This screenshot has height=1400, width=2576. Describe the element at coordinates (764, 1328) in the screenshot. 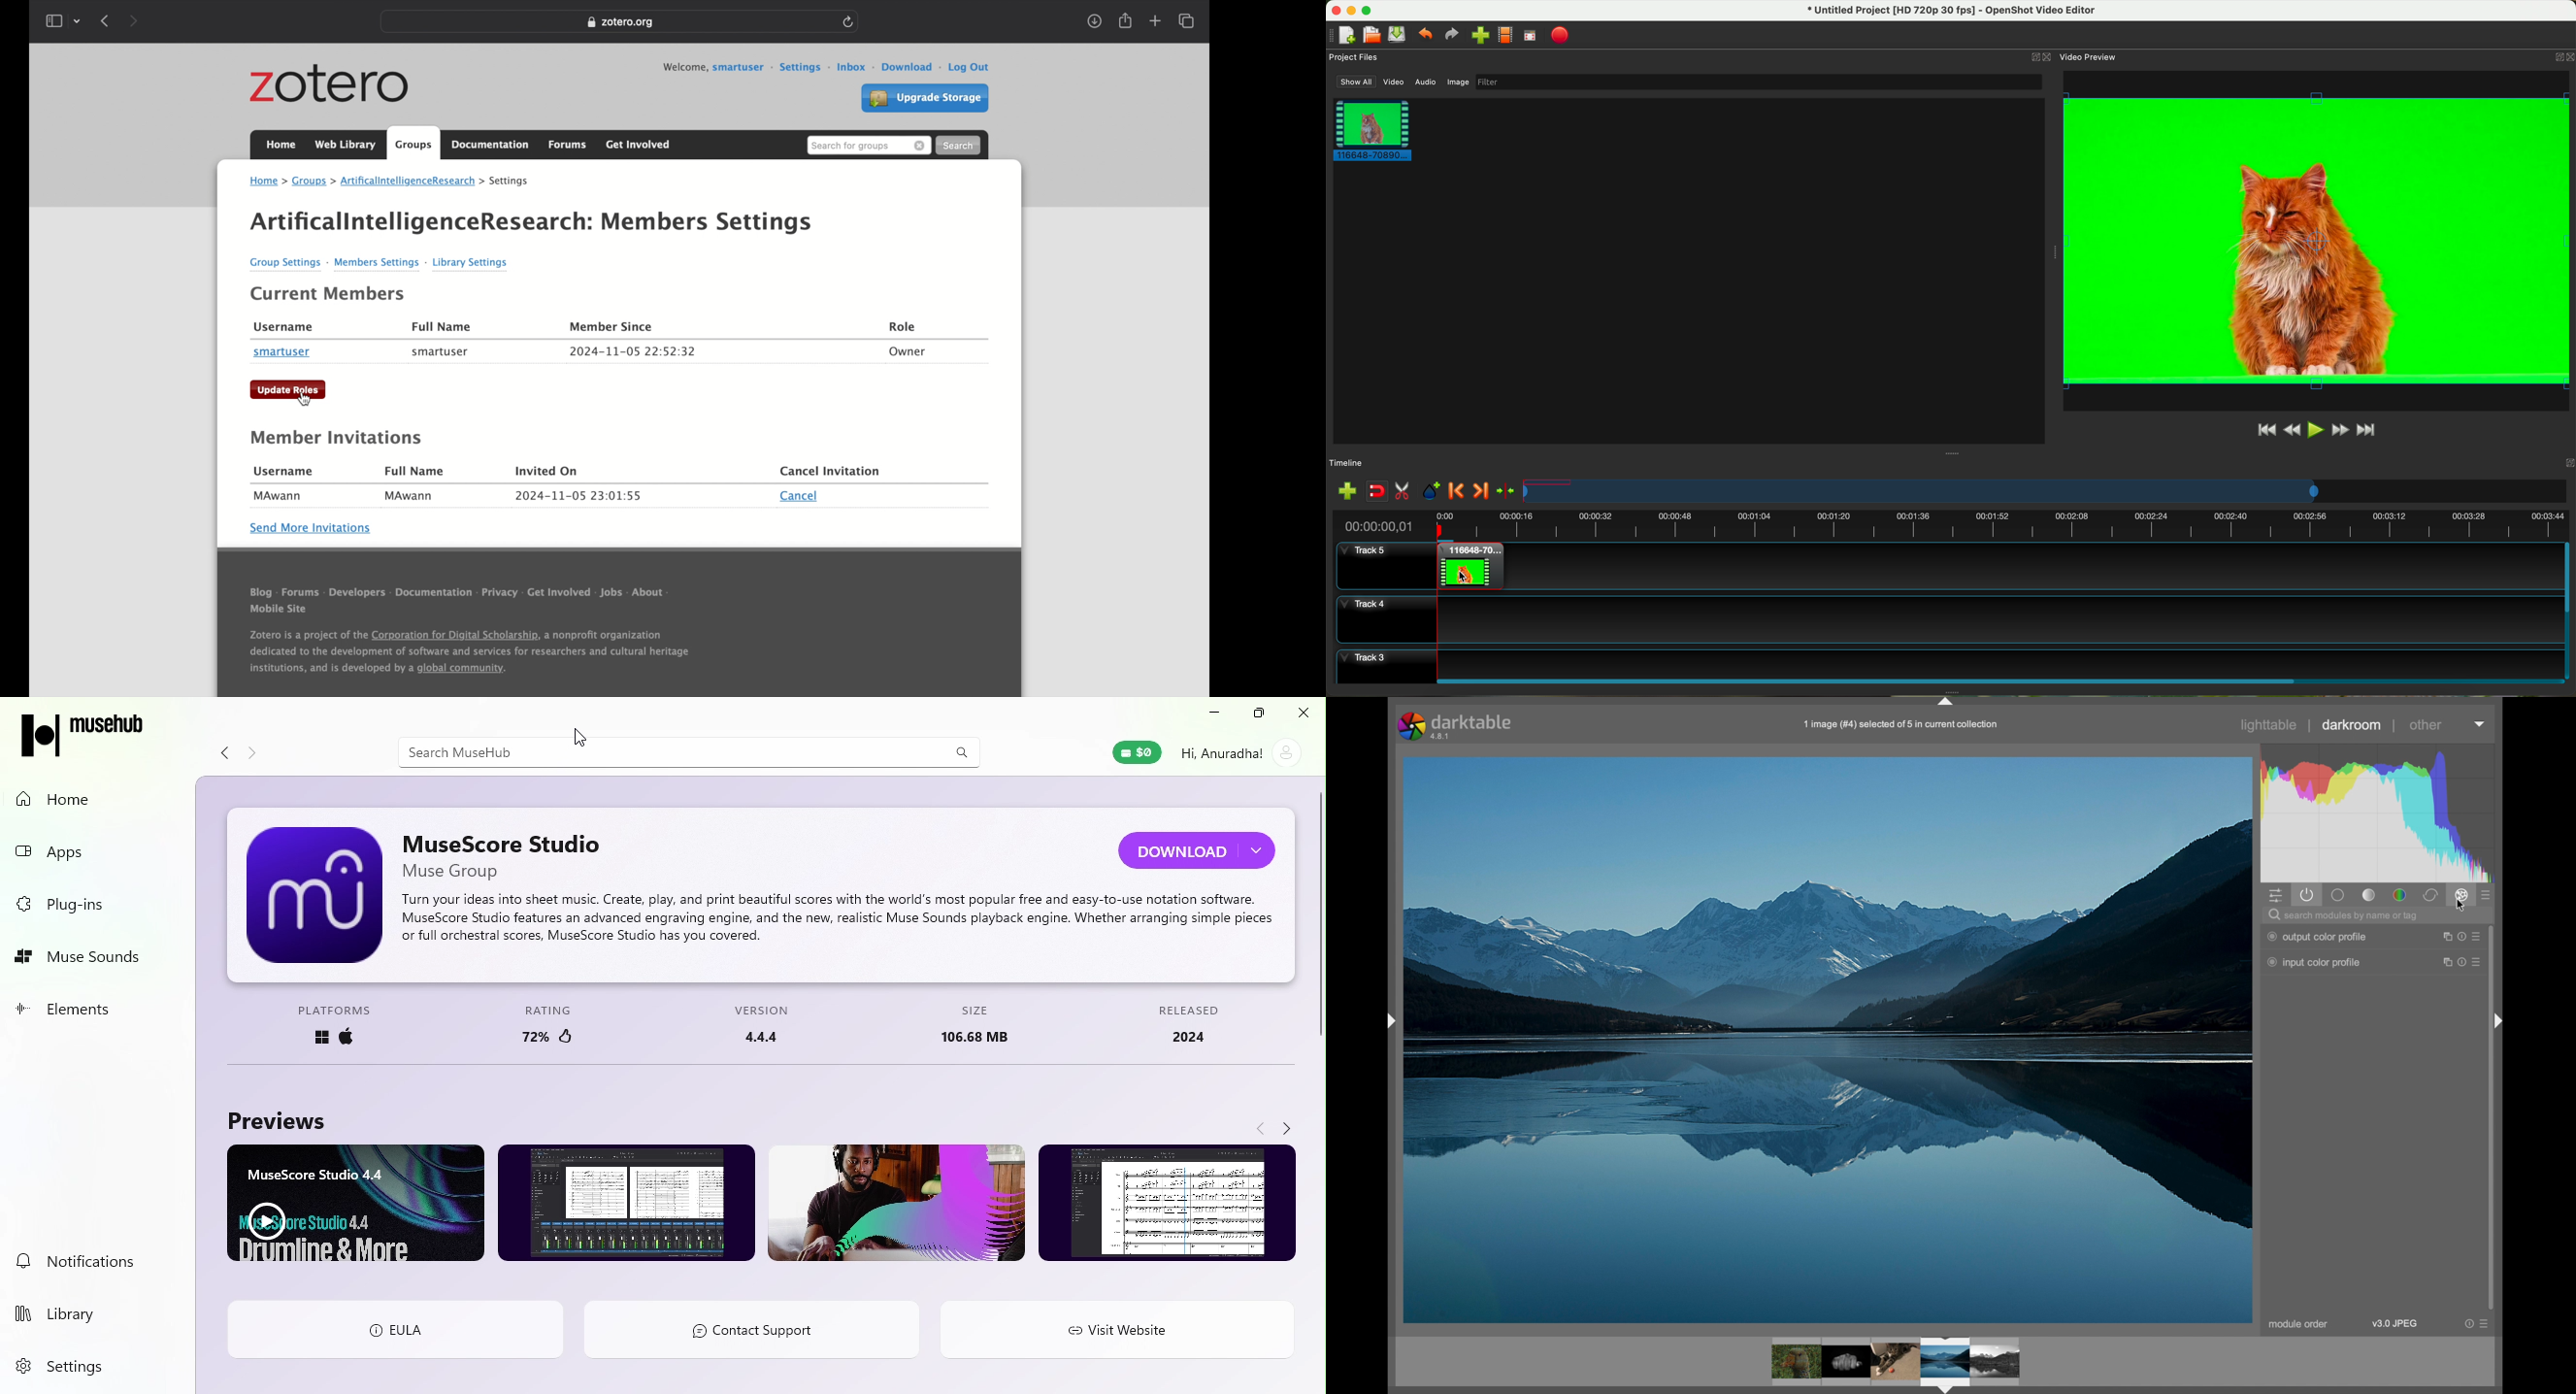

I see `Contact support` at that location.